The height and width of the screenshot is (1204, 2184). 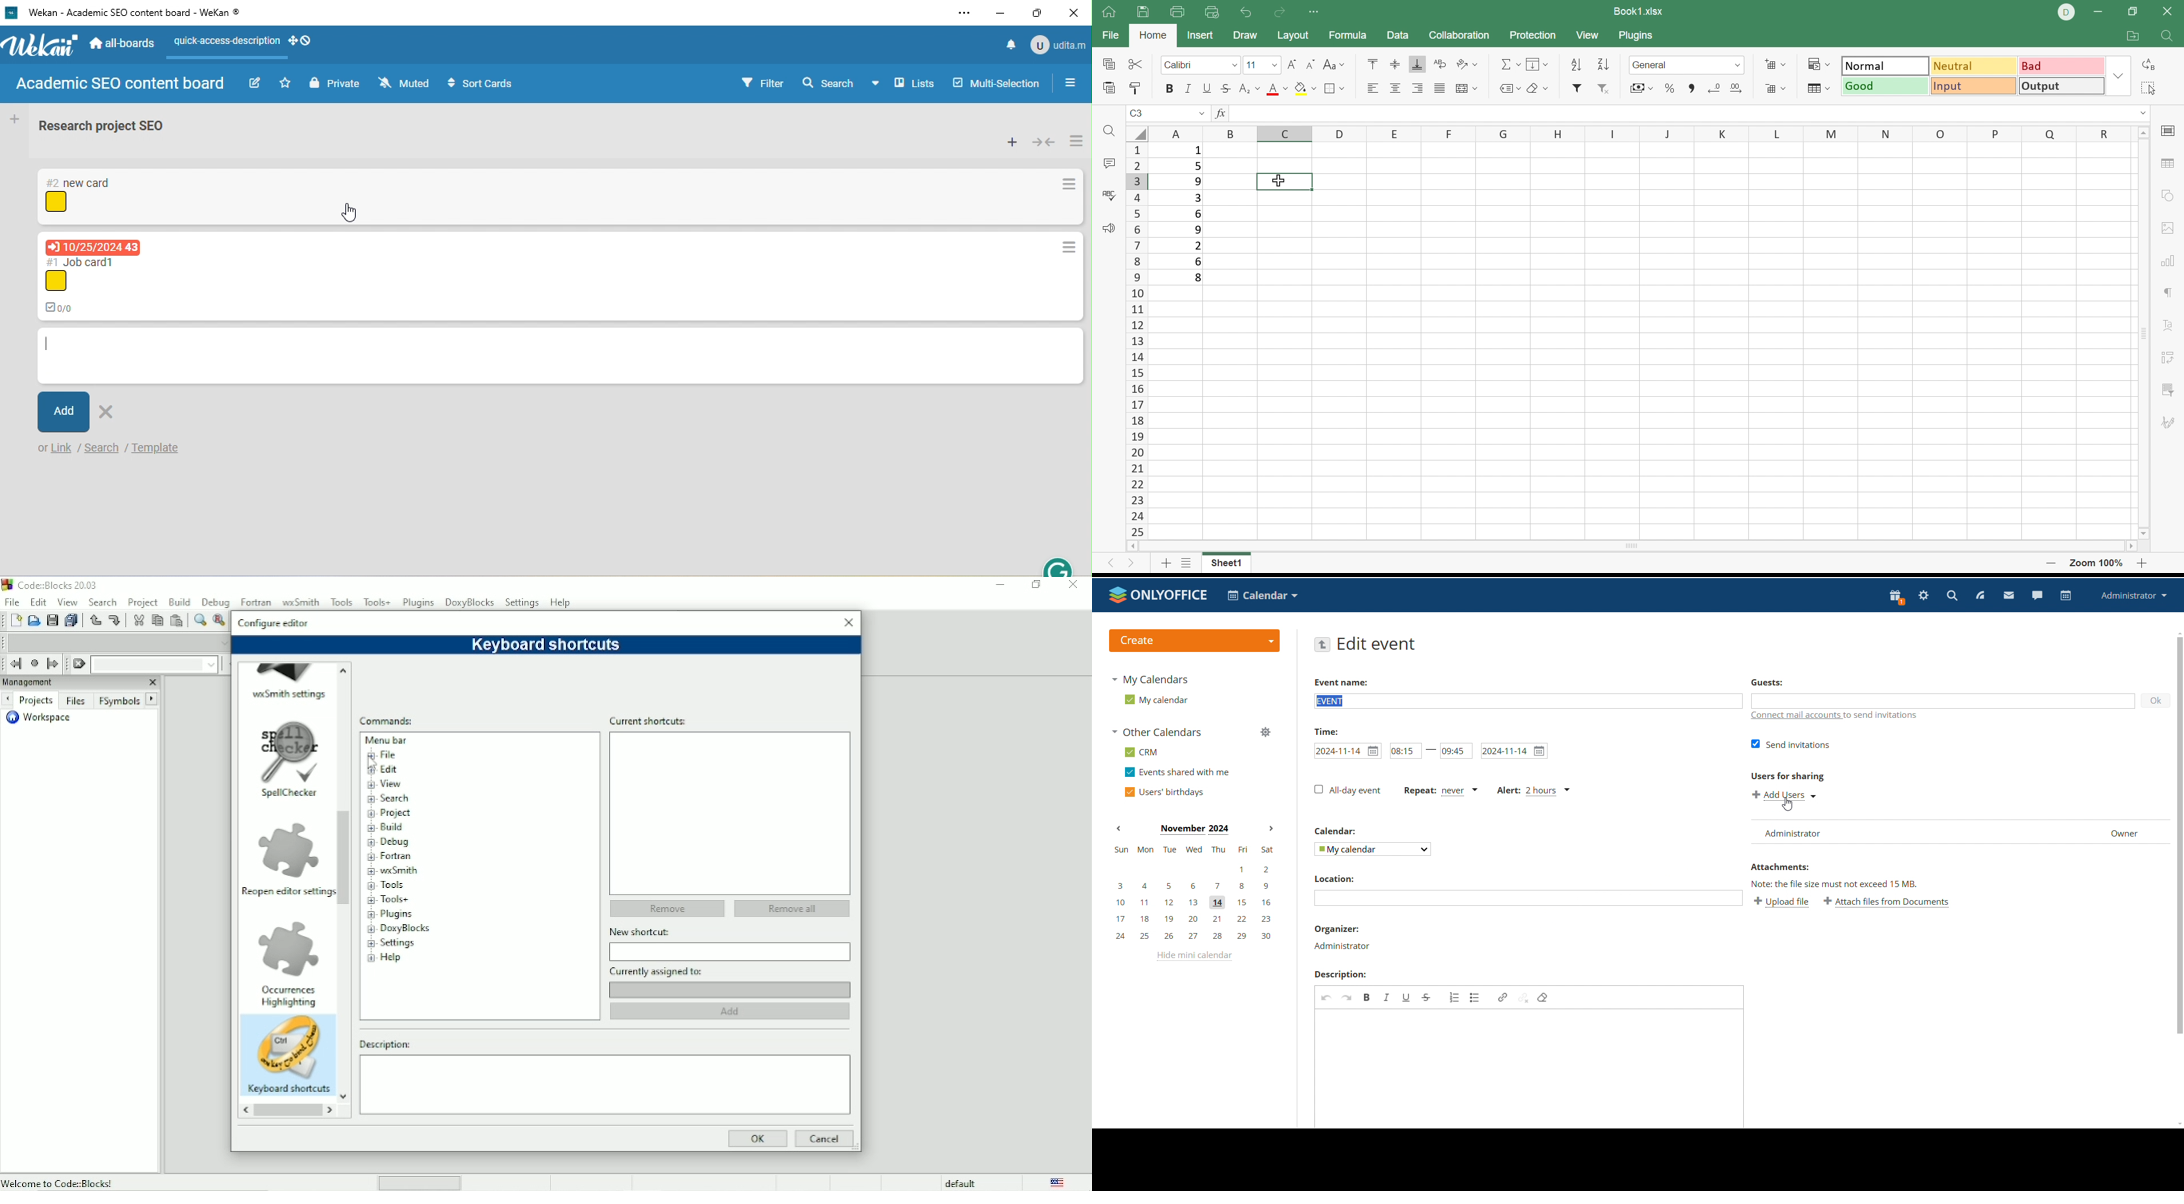 I want to click on filter, so click(x=763, y=82).